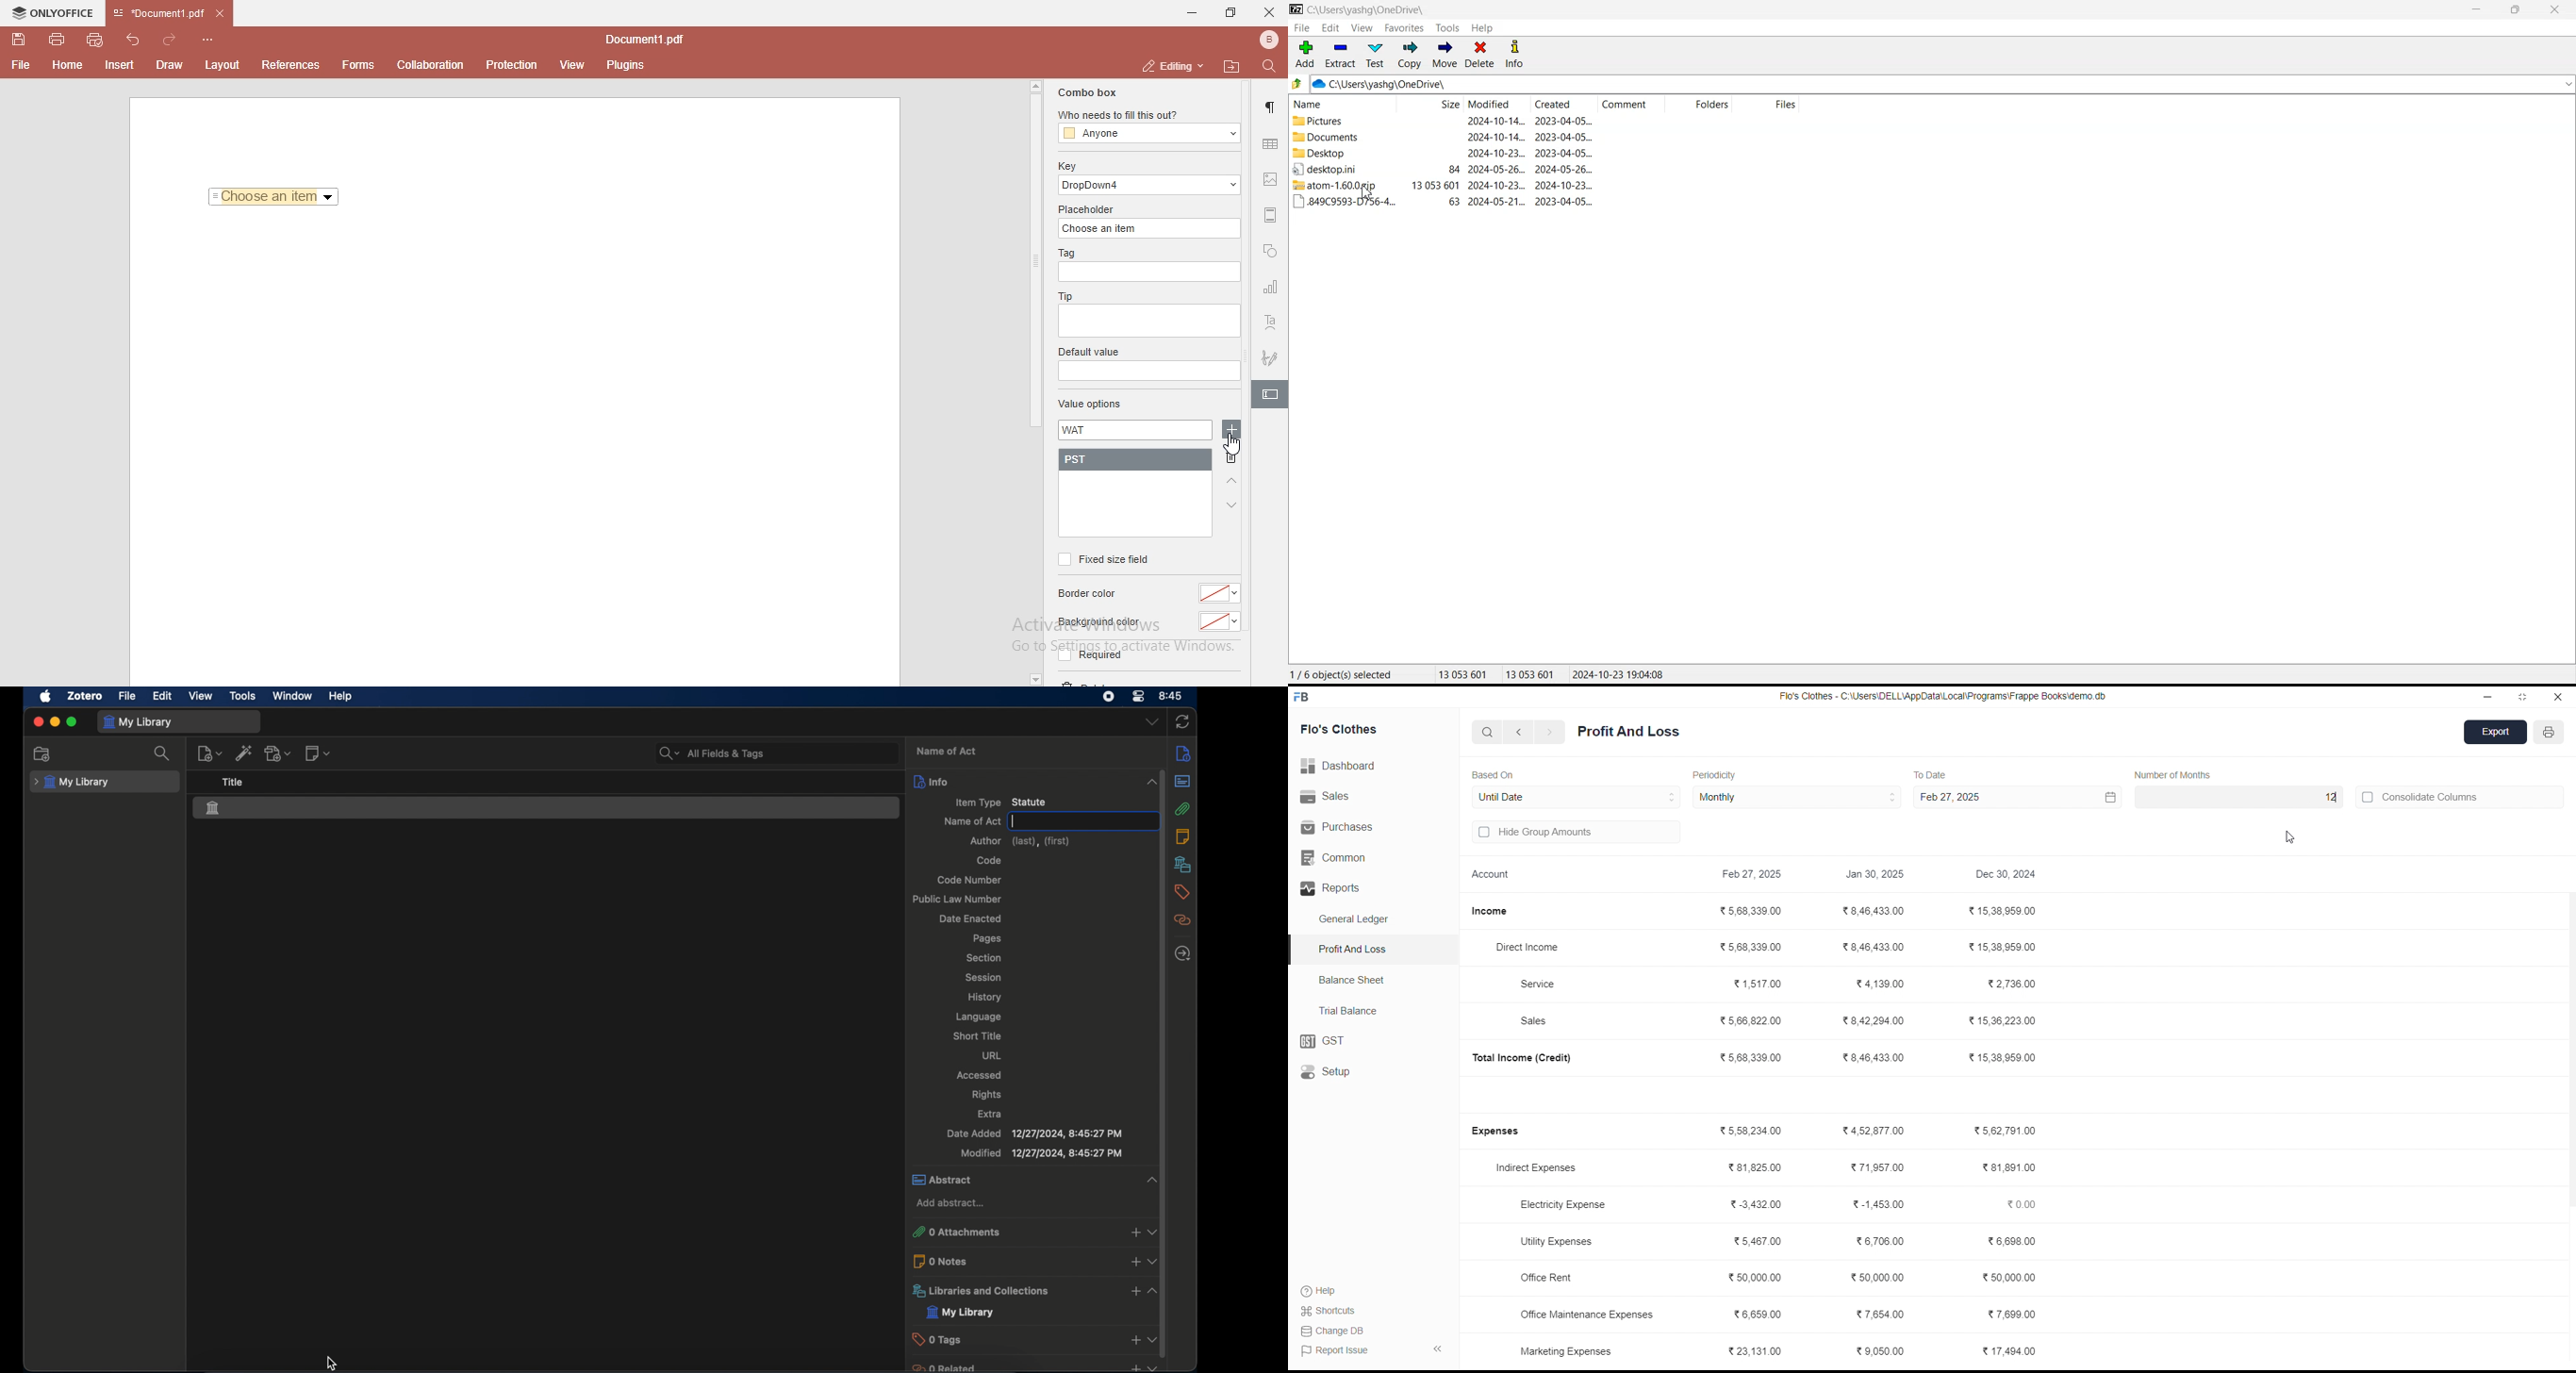 The height and width of the screenshot is (1400, 2576). I want to click on ₹2,736.00, so click(2013, 985).